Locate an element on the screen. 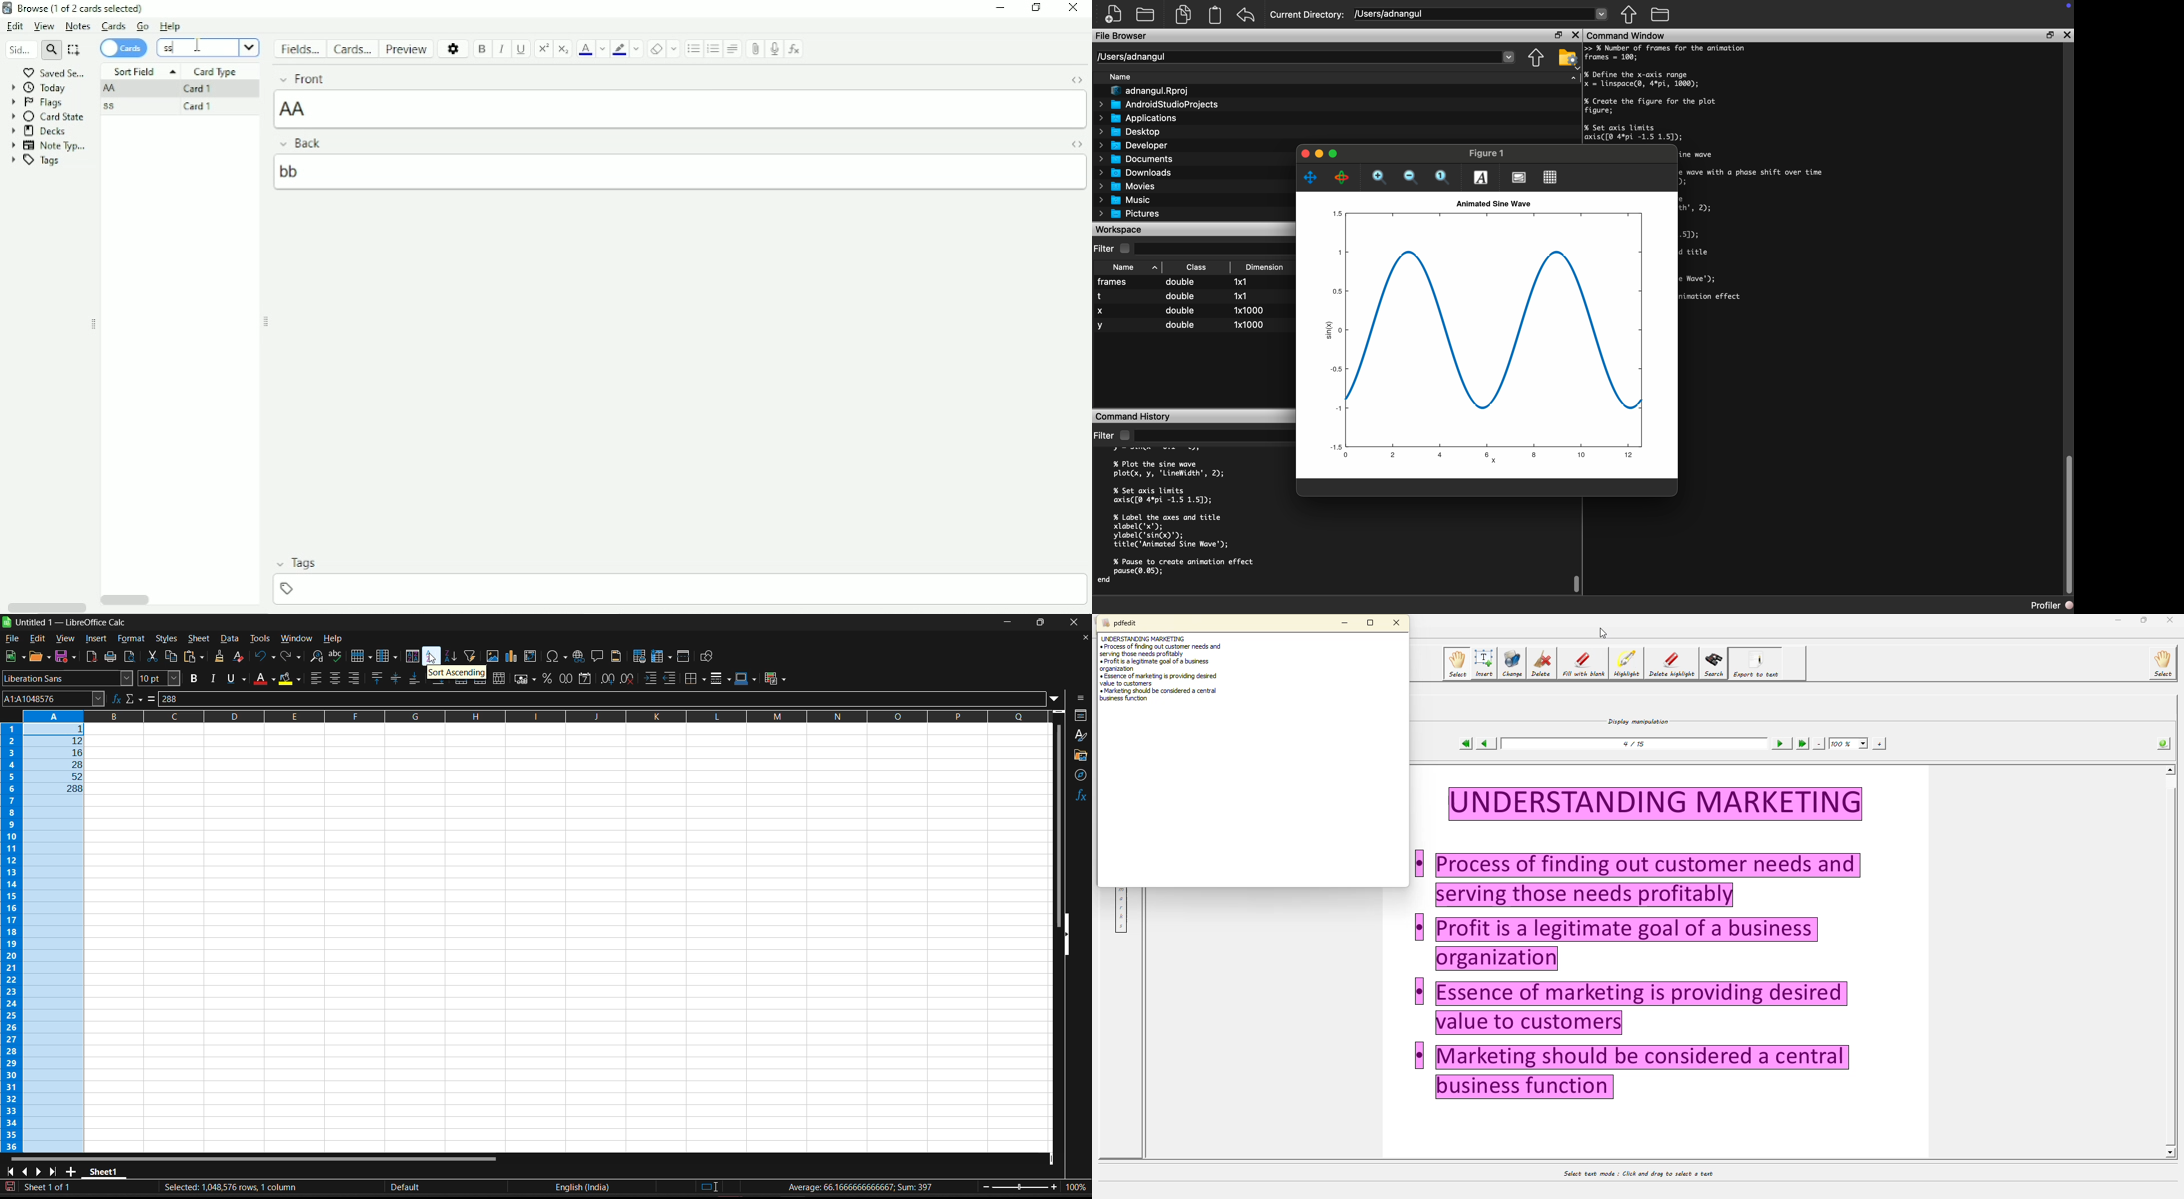 This screenshot has height=1204, width=2184. navigator is located at coordinates (1081, 776).